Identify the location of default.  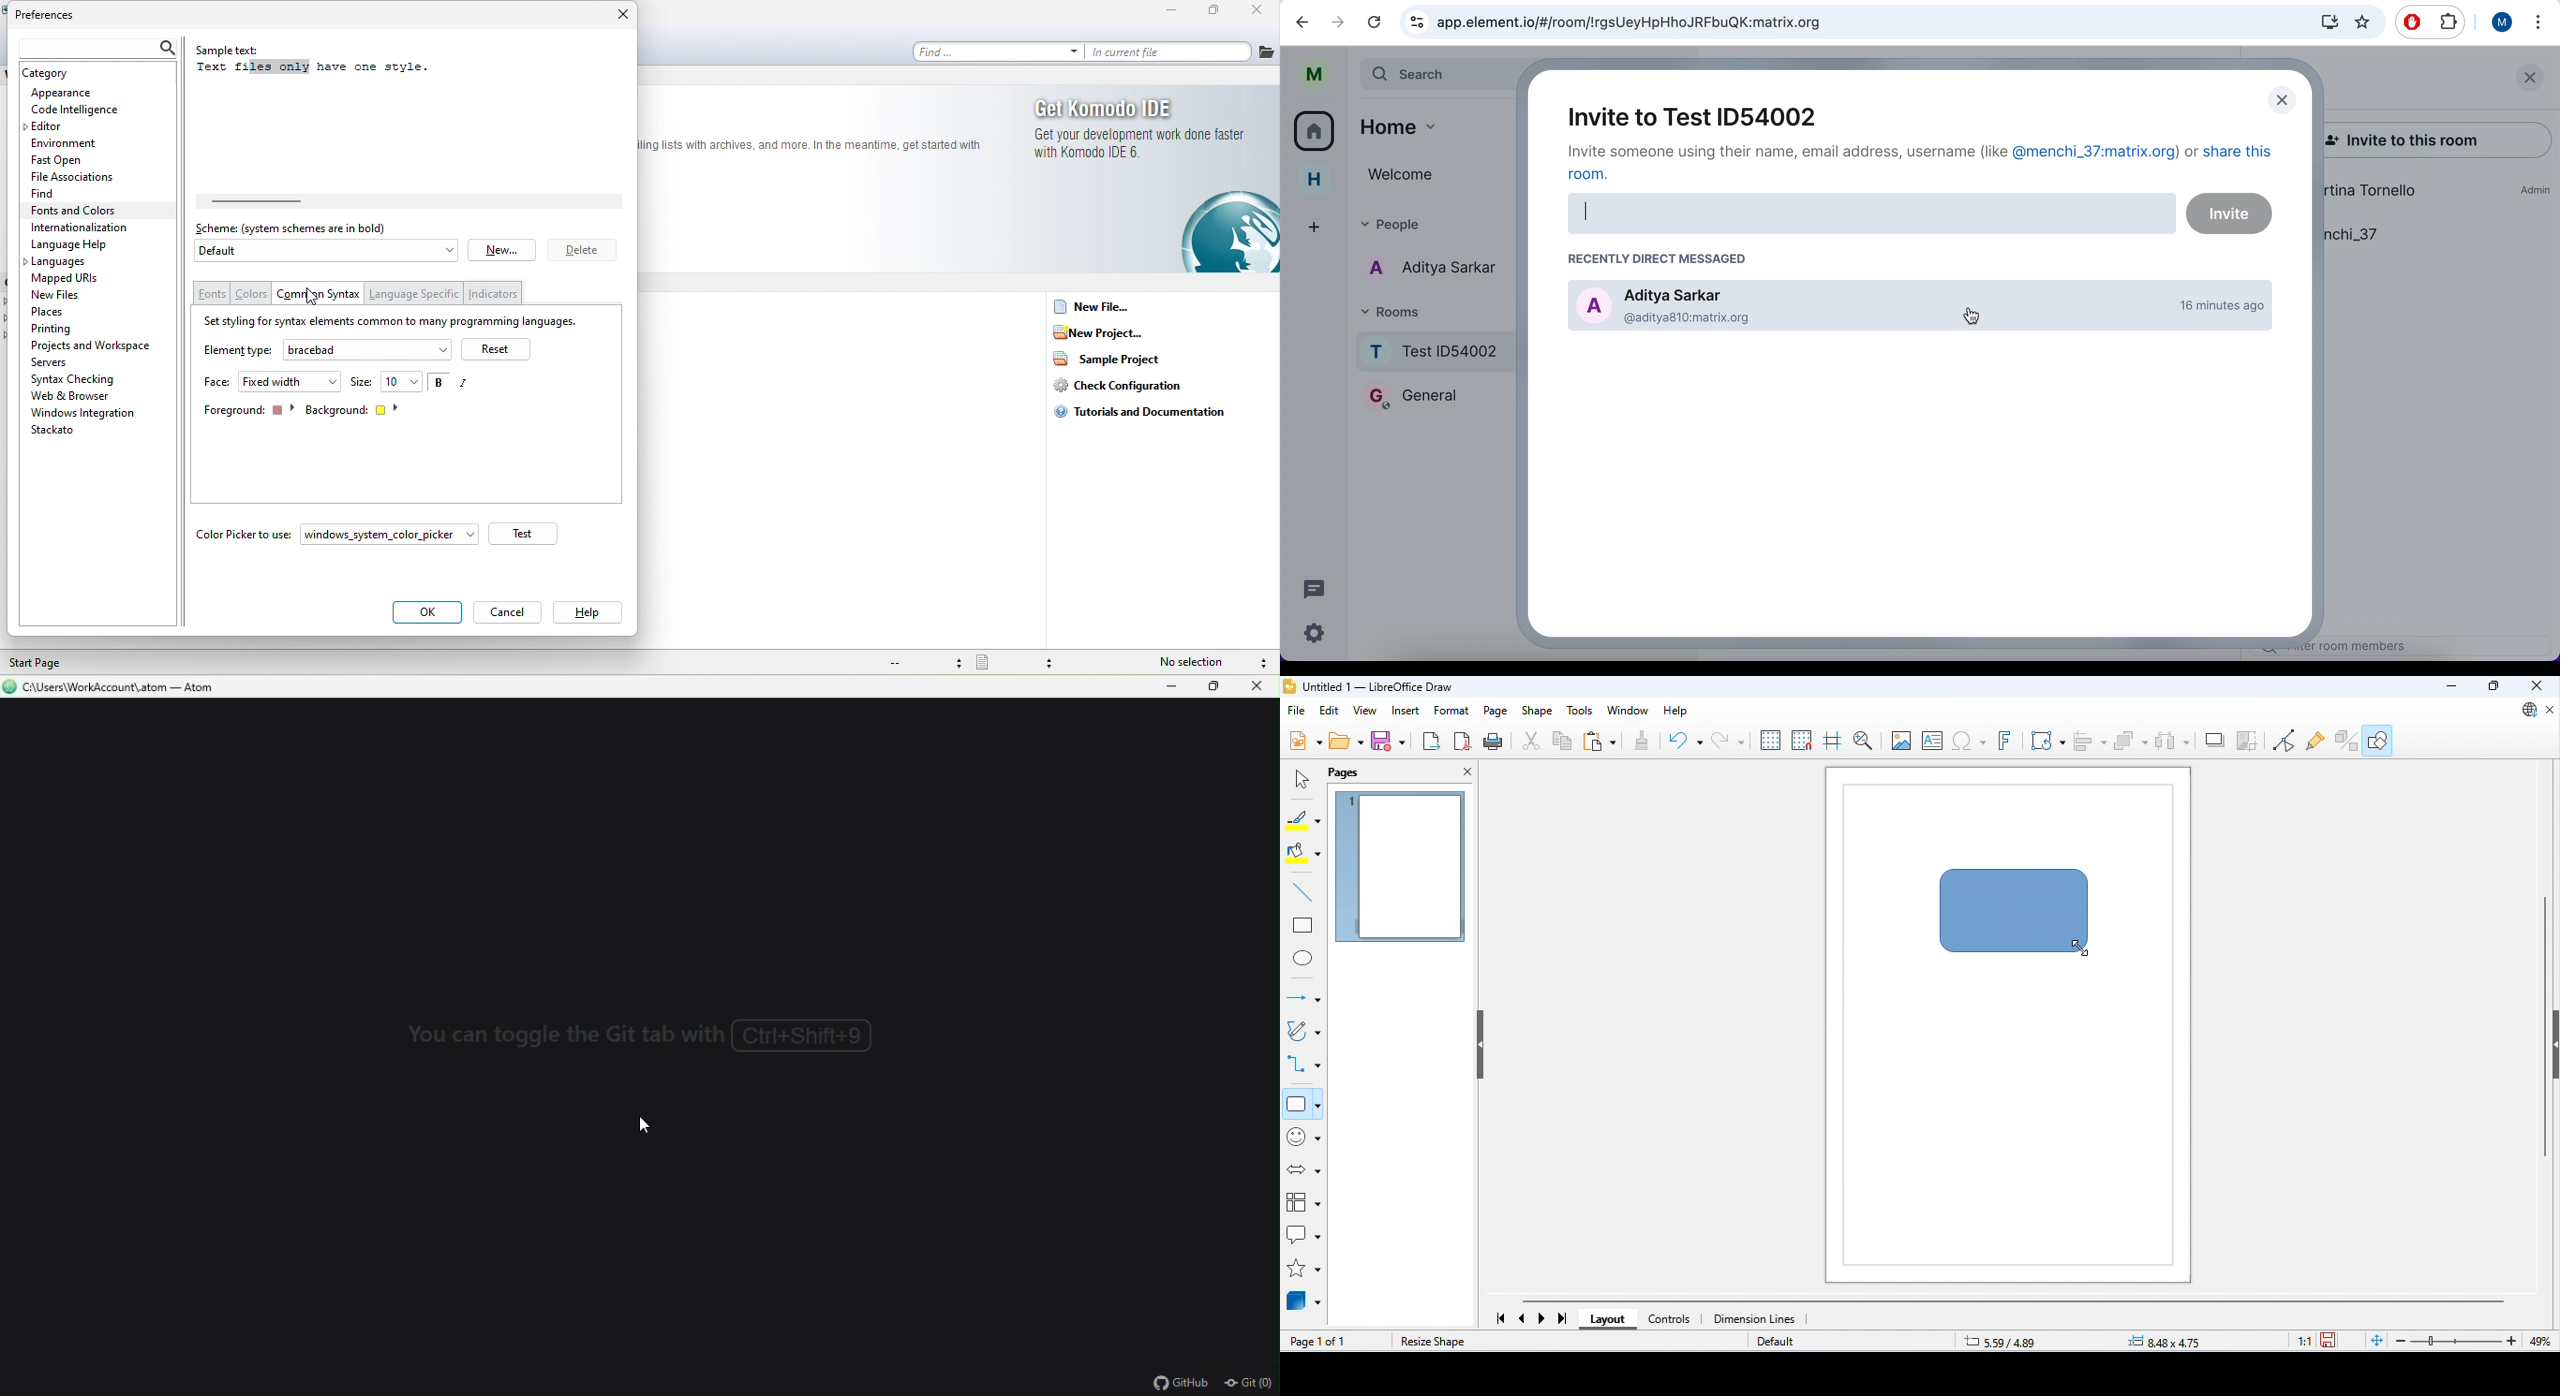
(327, 253).